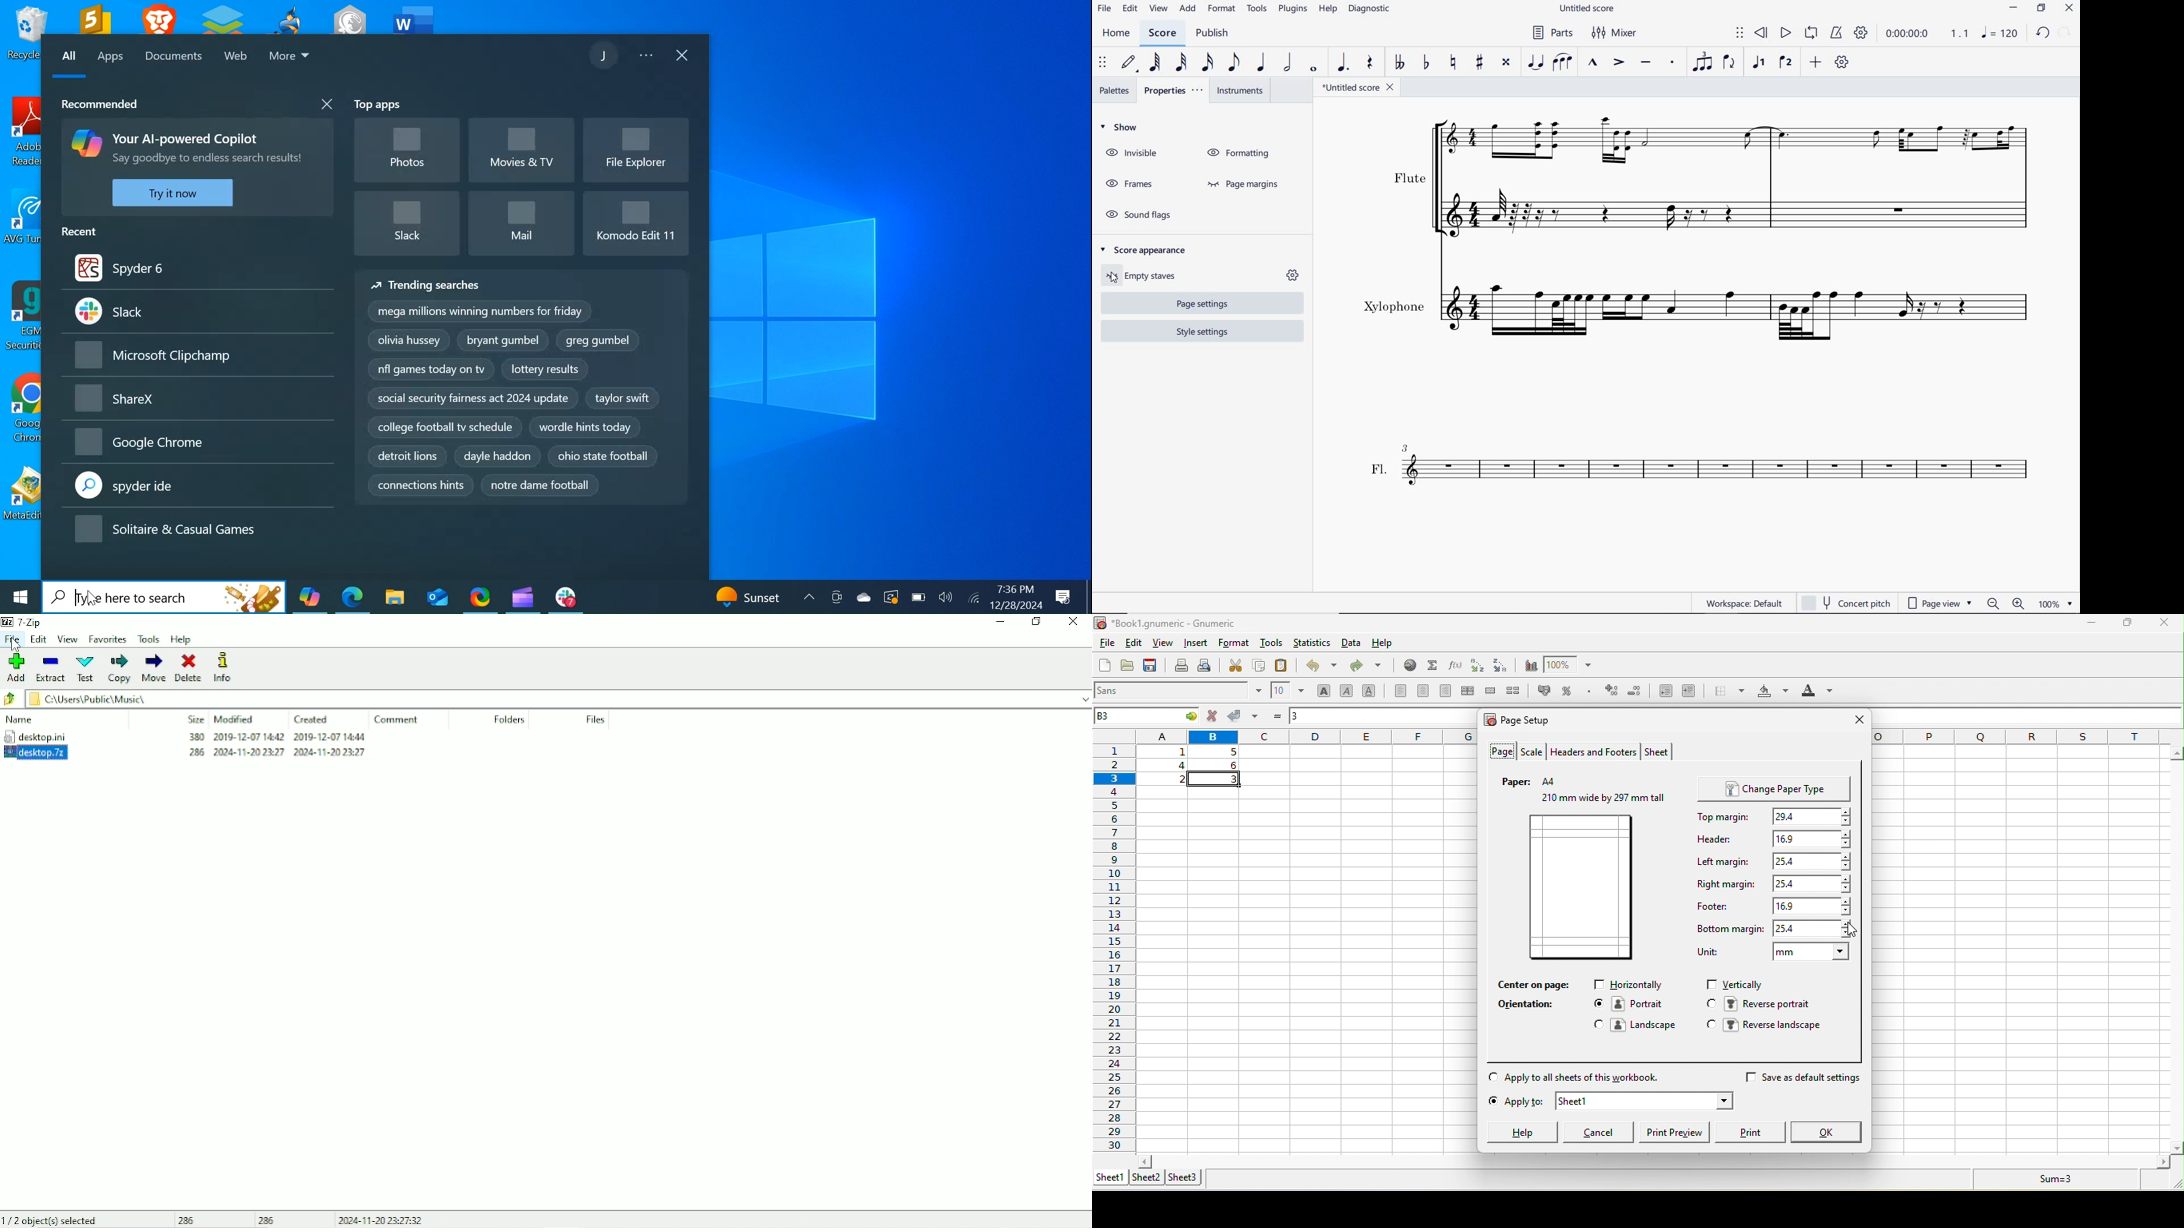 The image size is (2184, 1232). I want to click on Documents, so click(176, 57).